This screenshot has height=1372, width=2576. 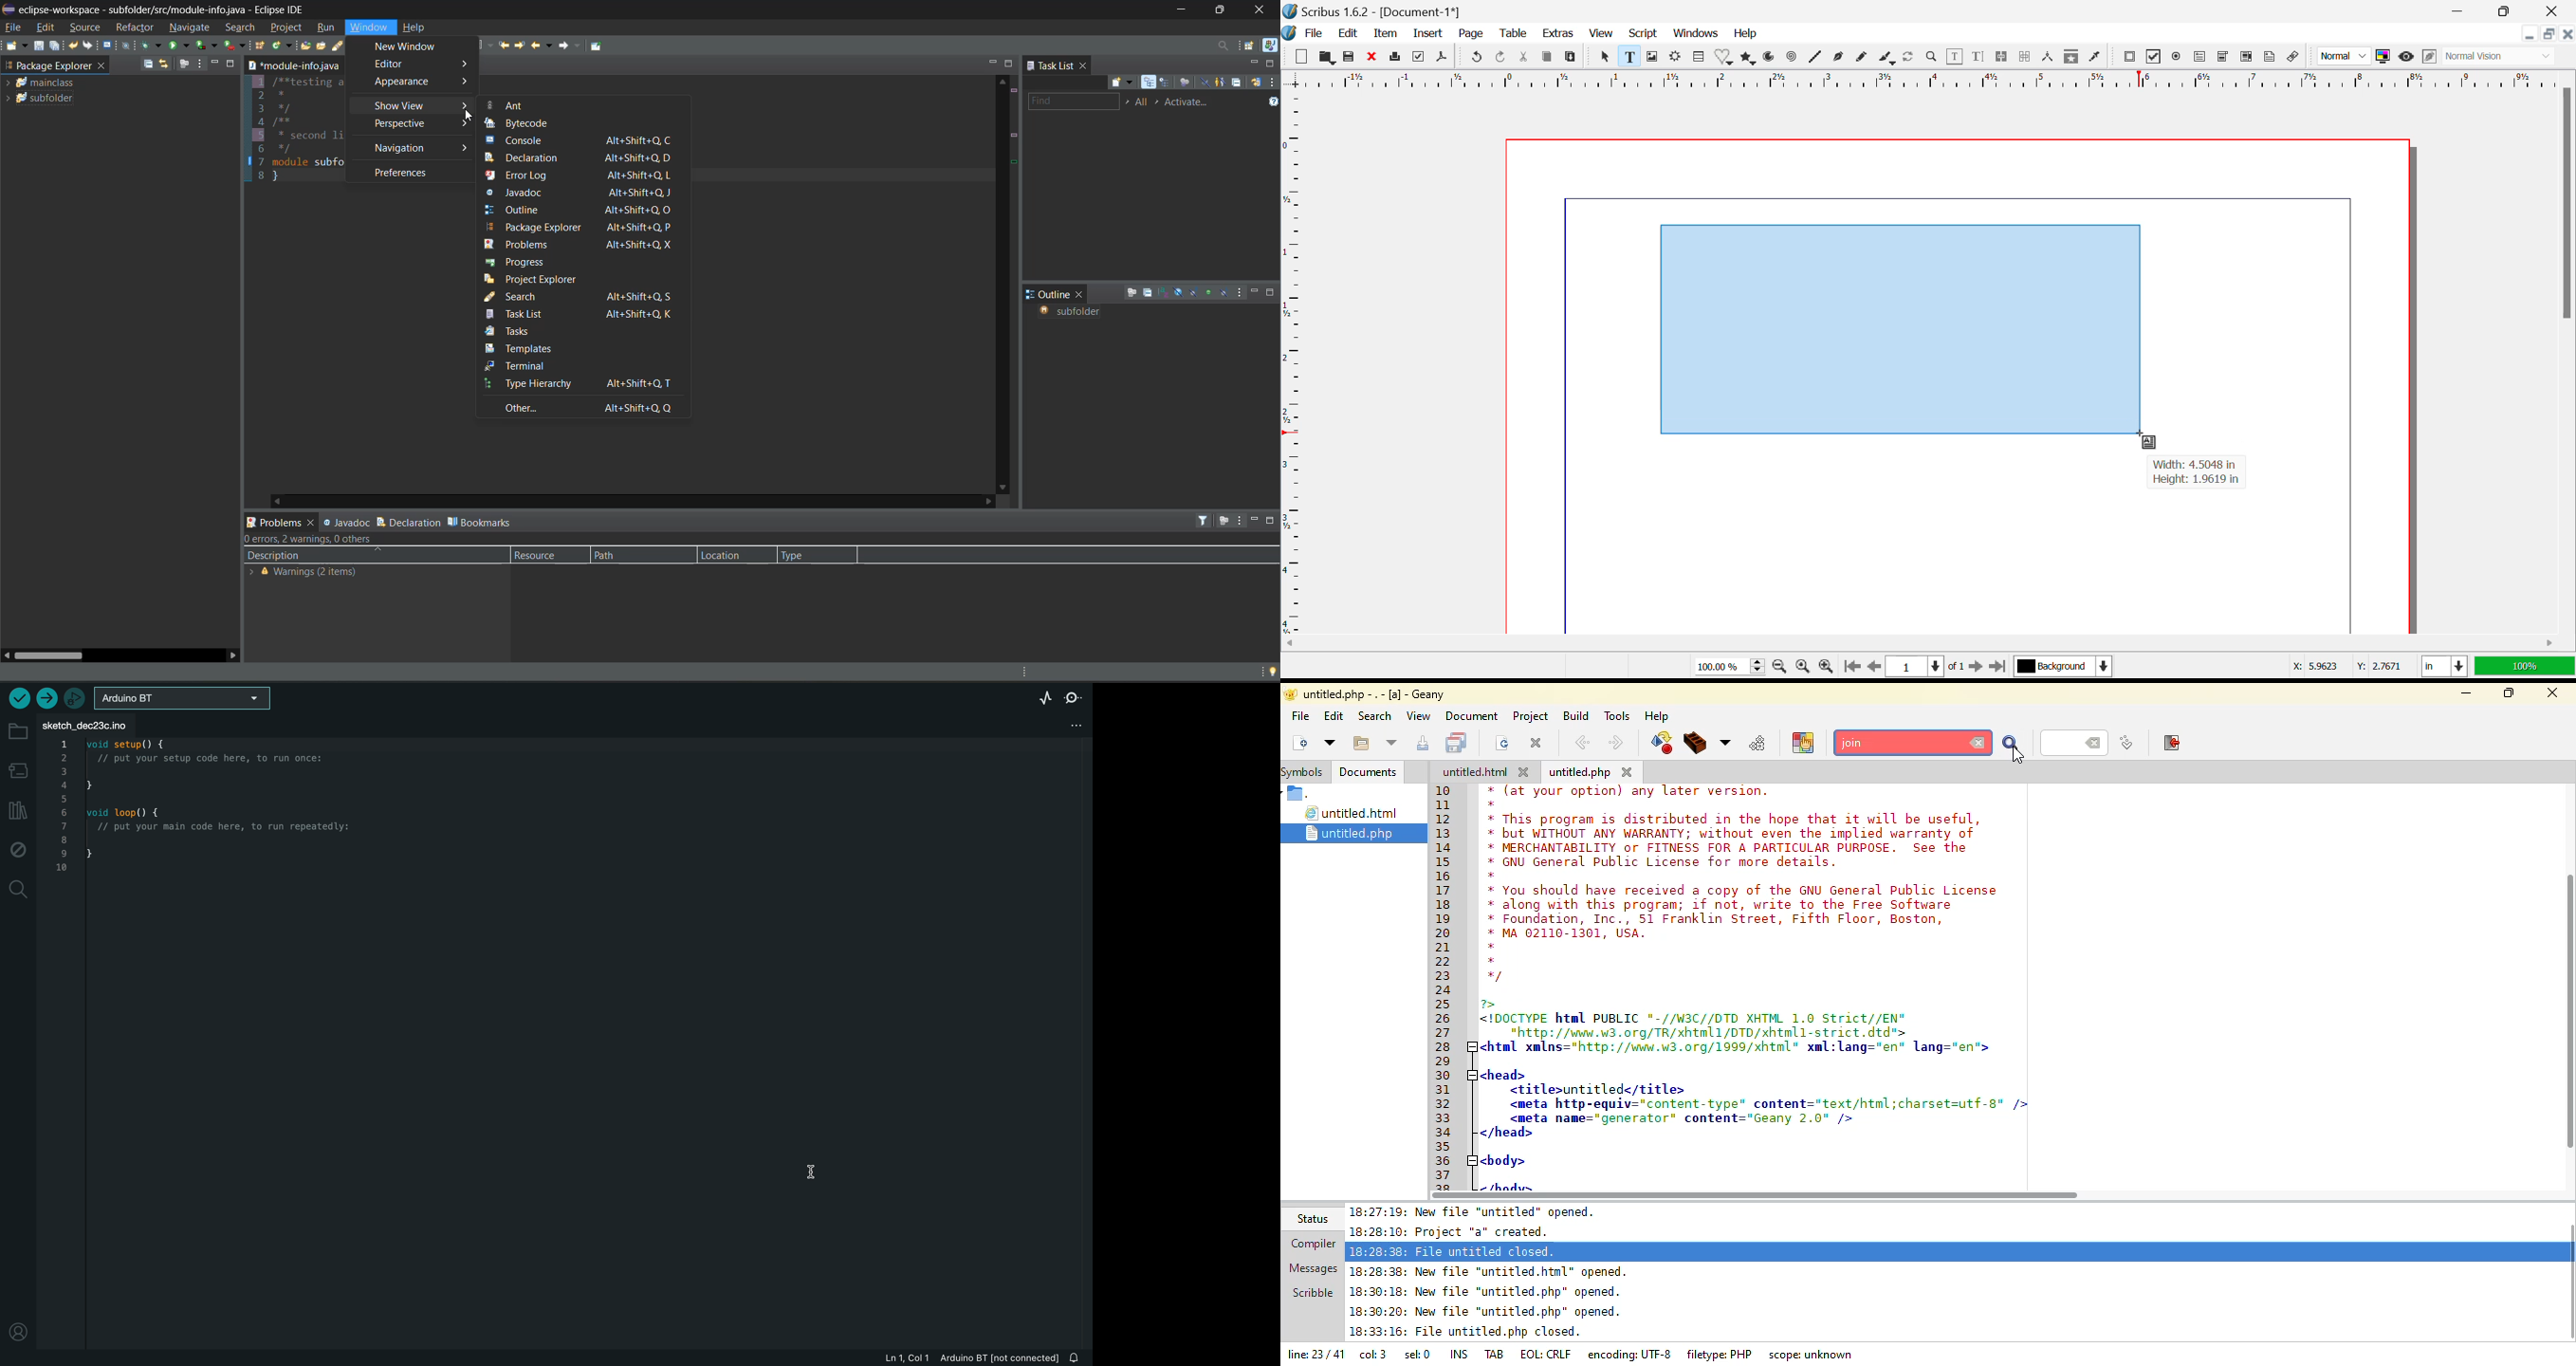 What do you see at coordinates (1417, 715) in the screenshot?
I see `view` at bounding box center [1417, 715].